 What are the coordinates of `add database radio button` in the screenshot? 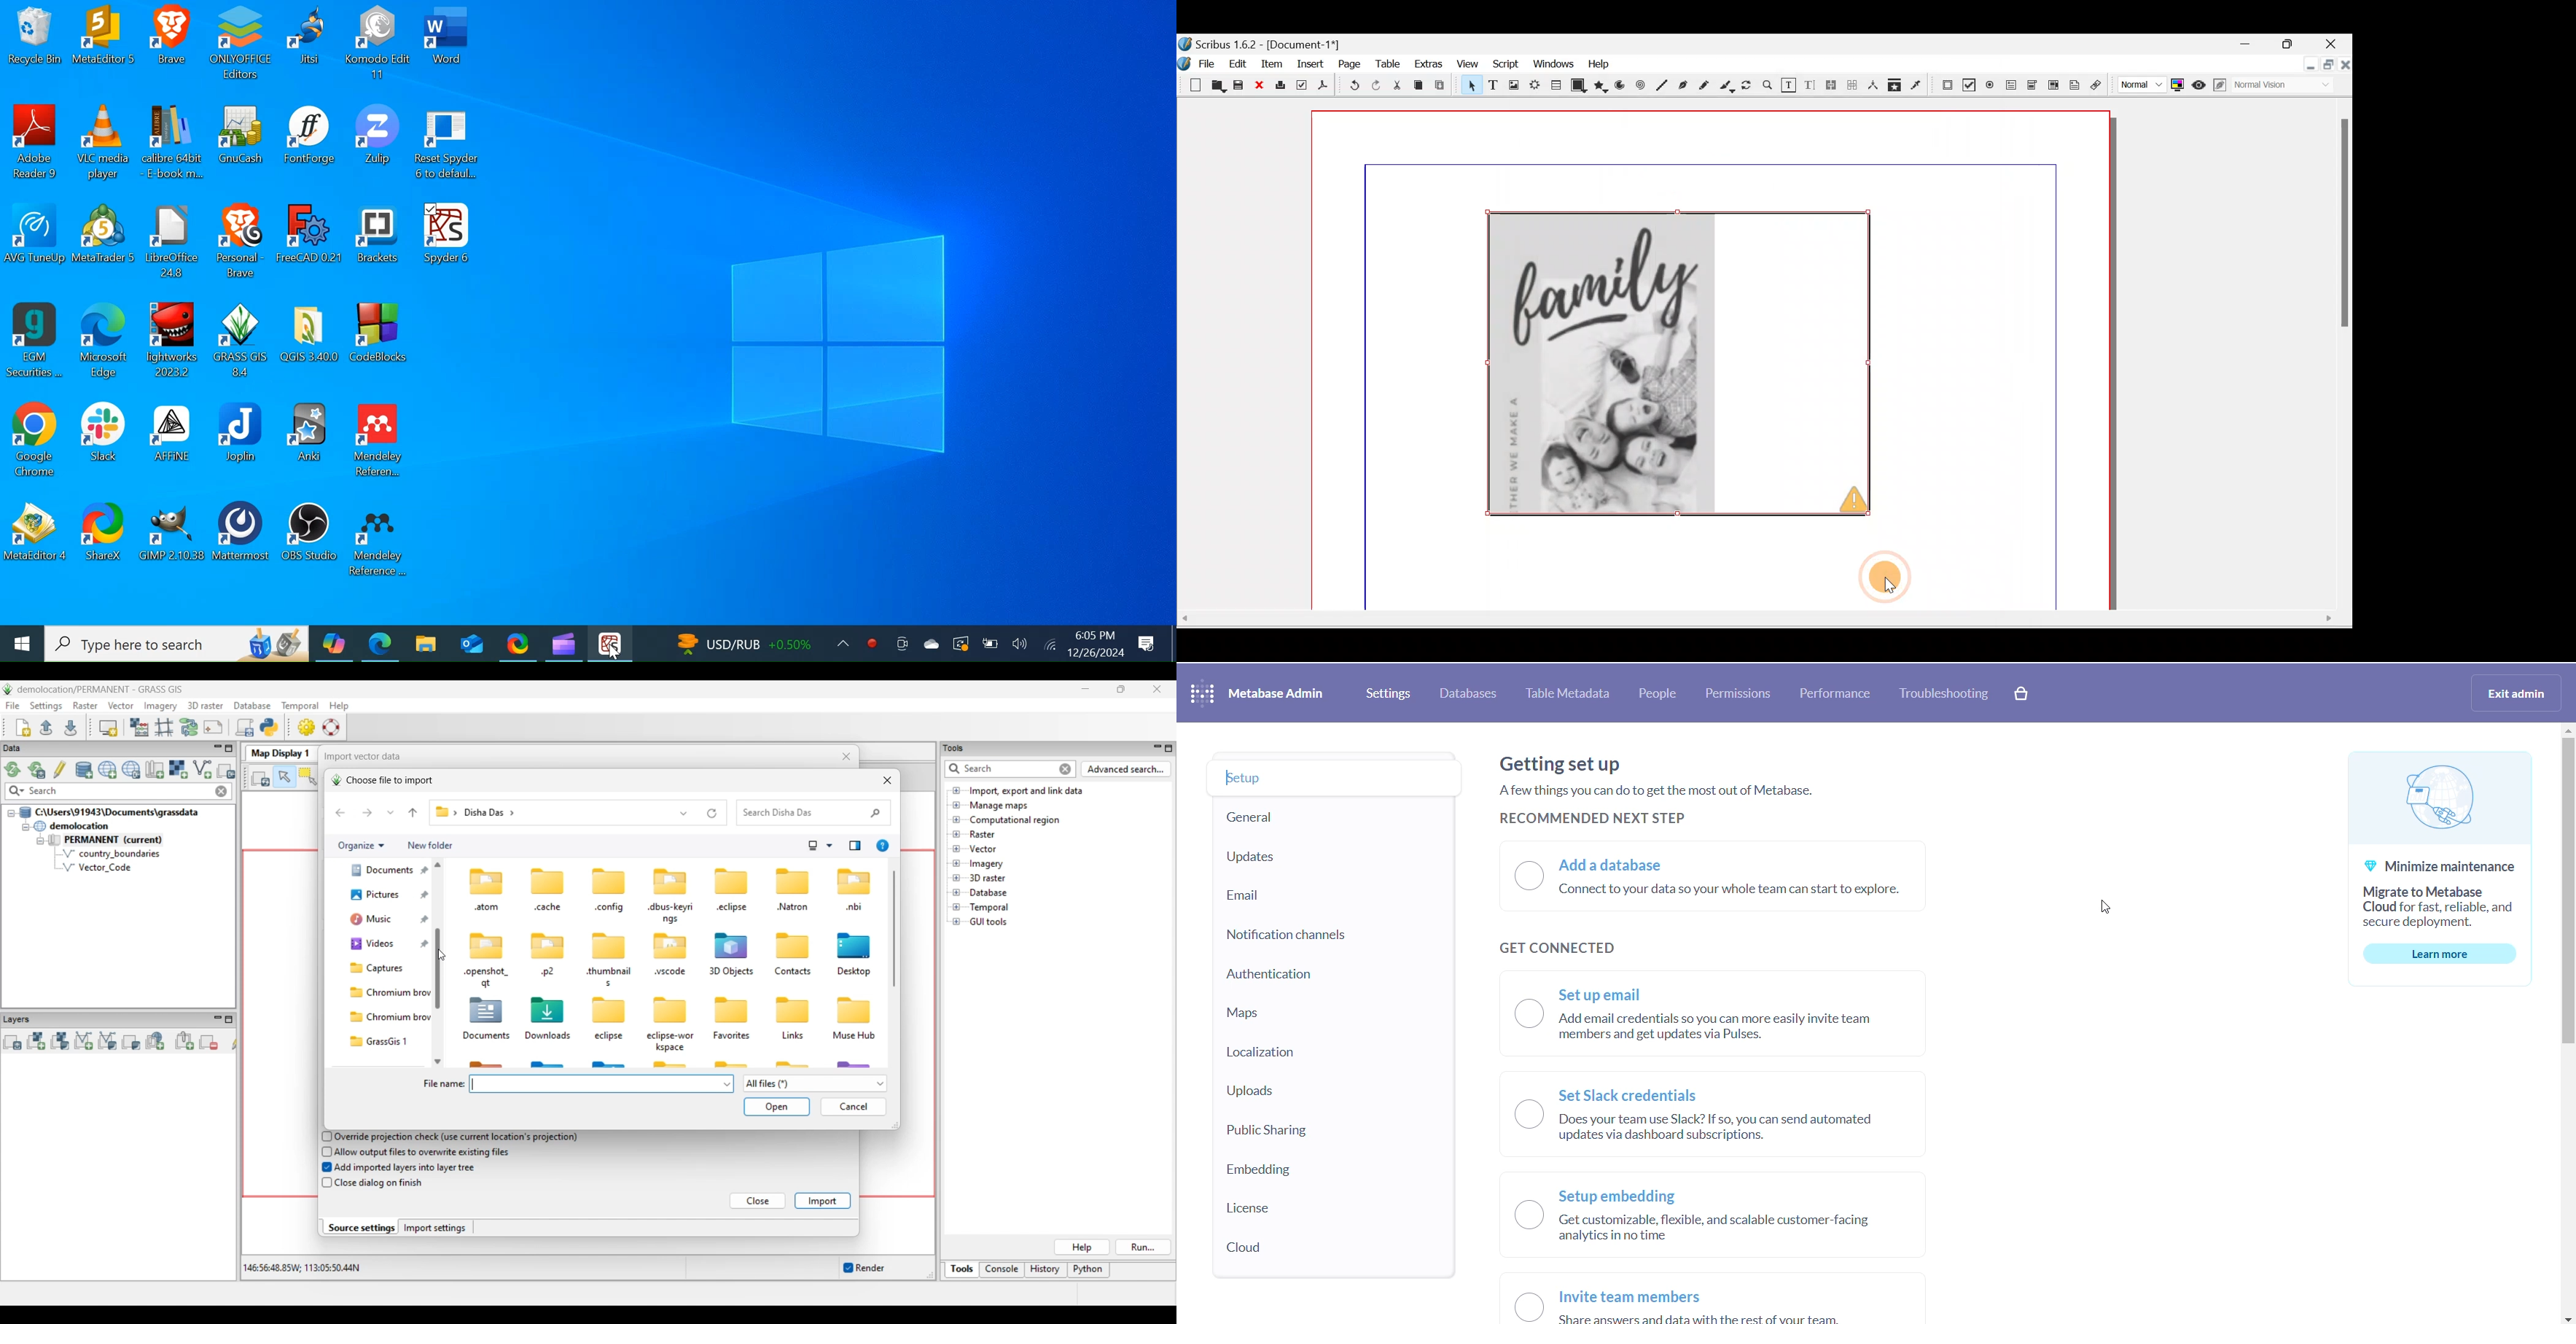 It's located at (1517, 881).